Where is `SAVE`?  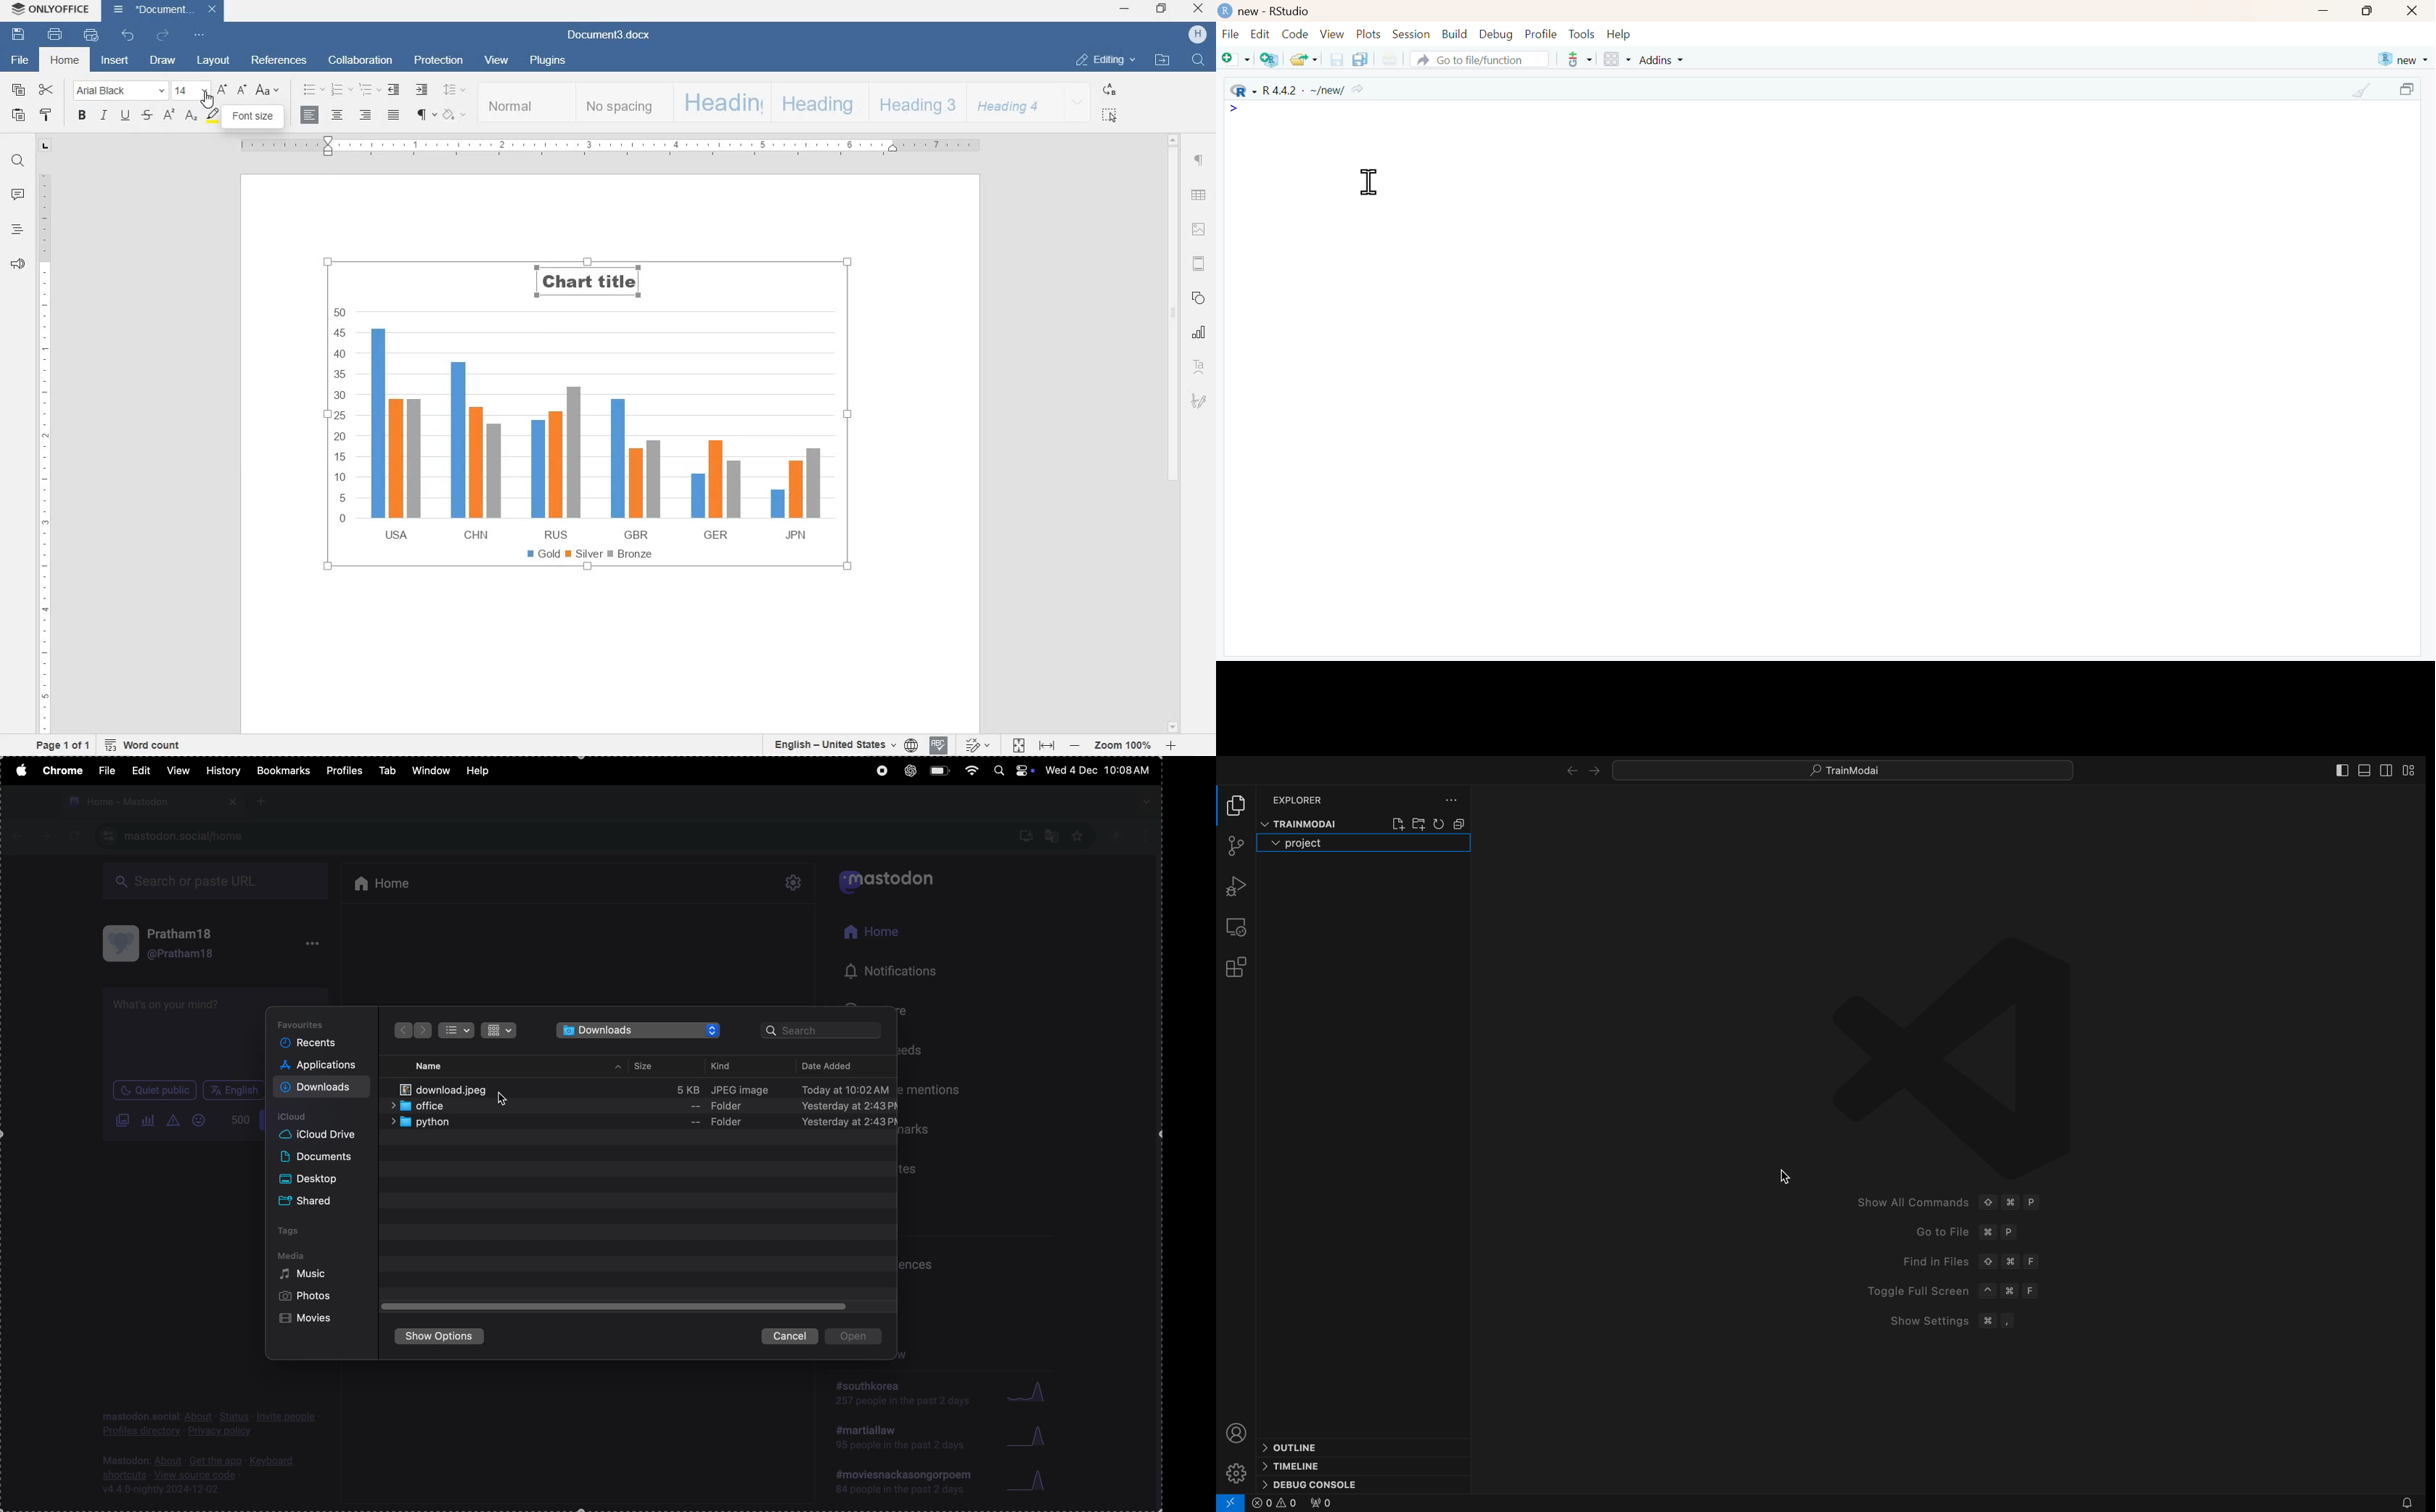
SAVE is located at coordinates (18, 36).